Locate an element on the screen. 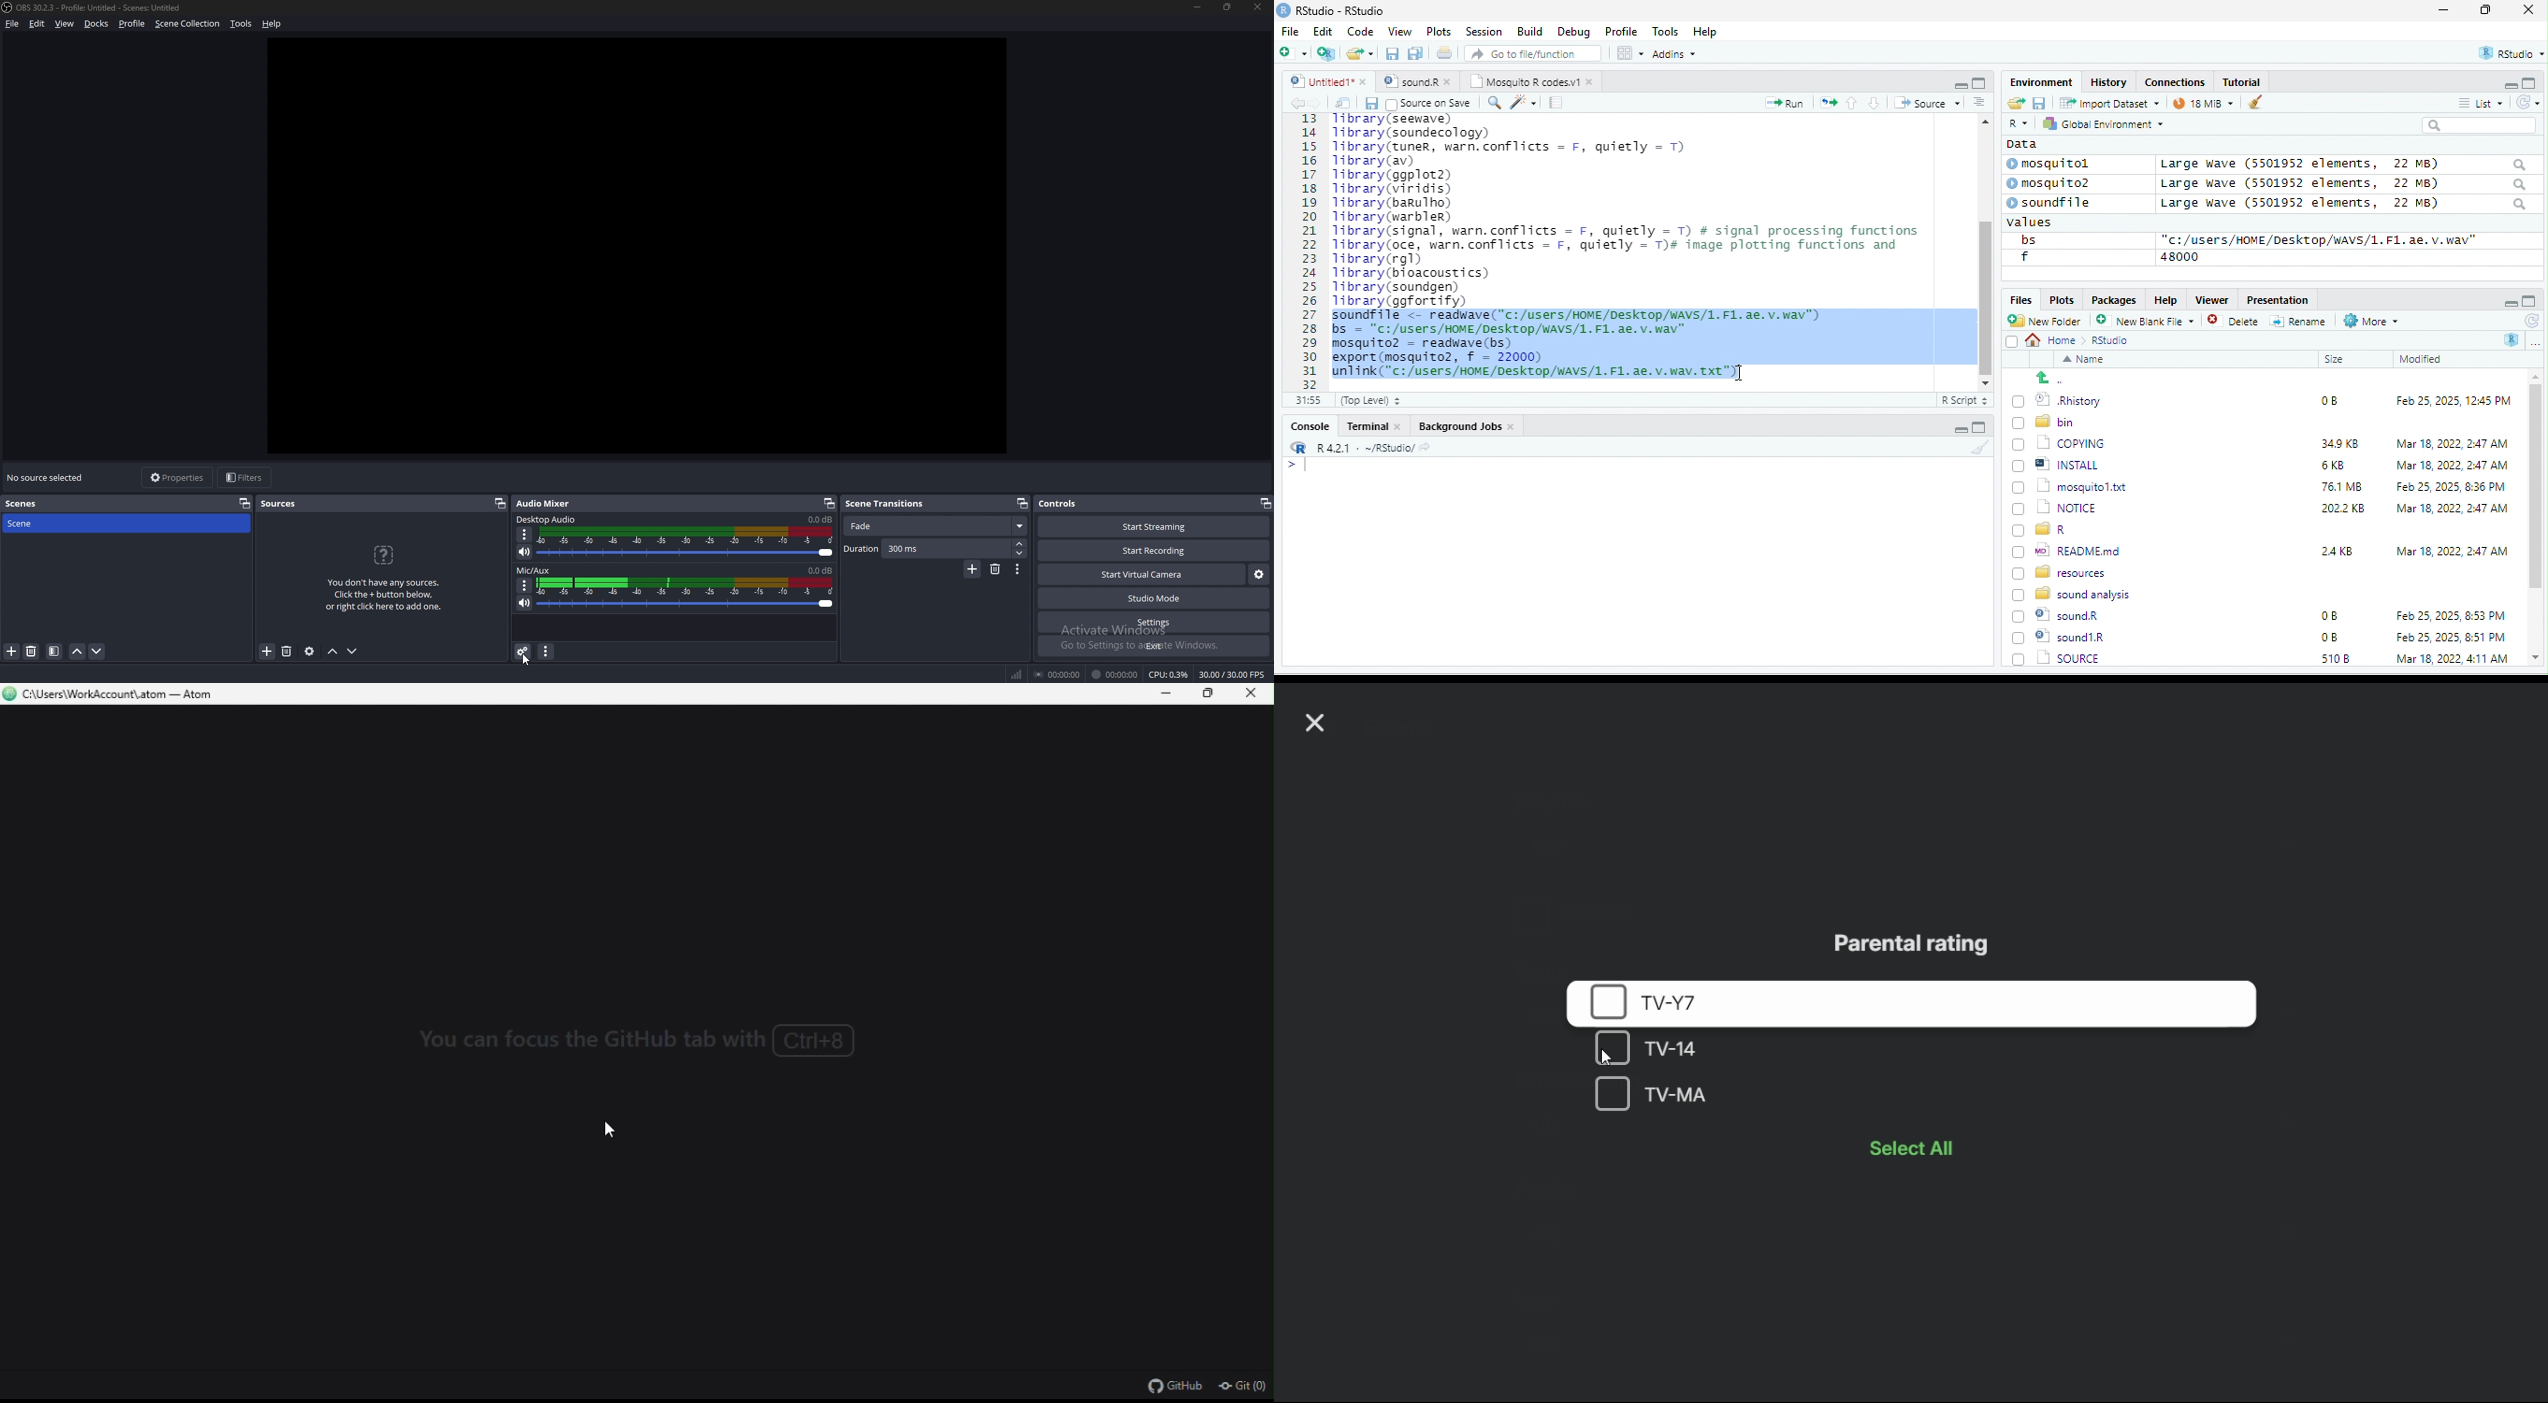 The width and height of the screenshot is (2548, 1428). Delete is located at coordinates (2236, 322).